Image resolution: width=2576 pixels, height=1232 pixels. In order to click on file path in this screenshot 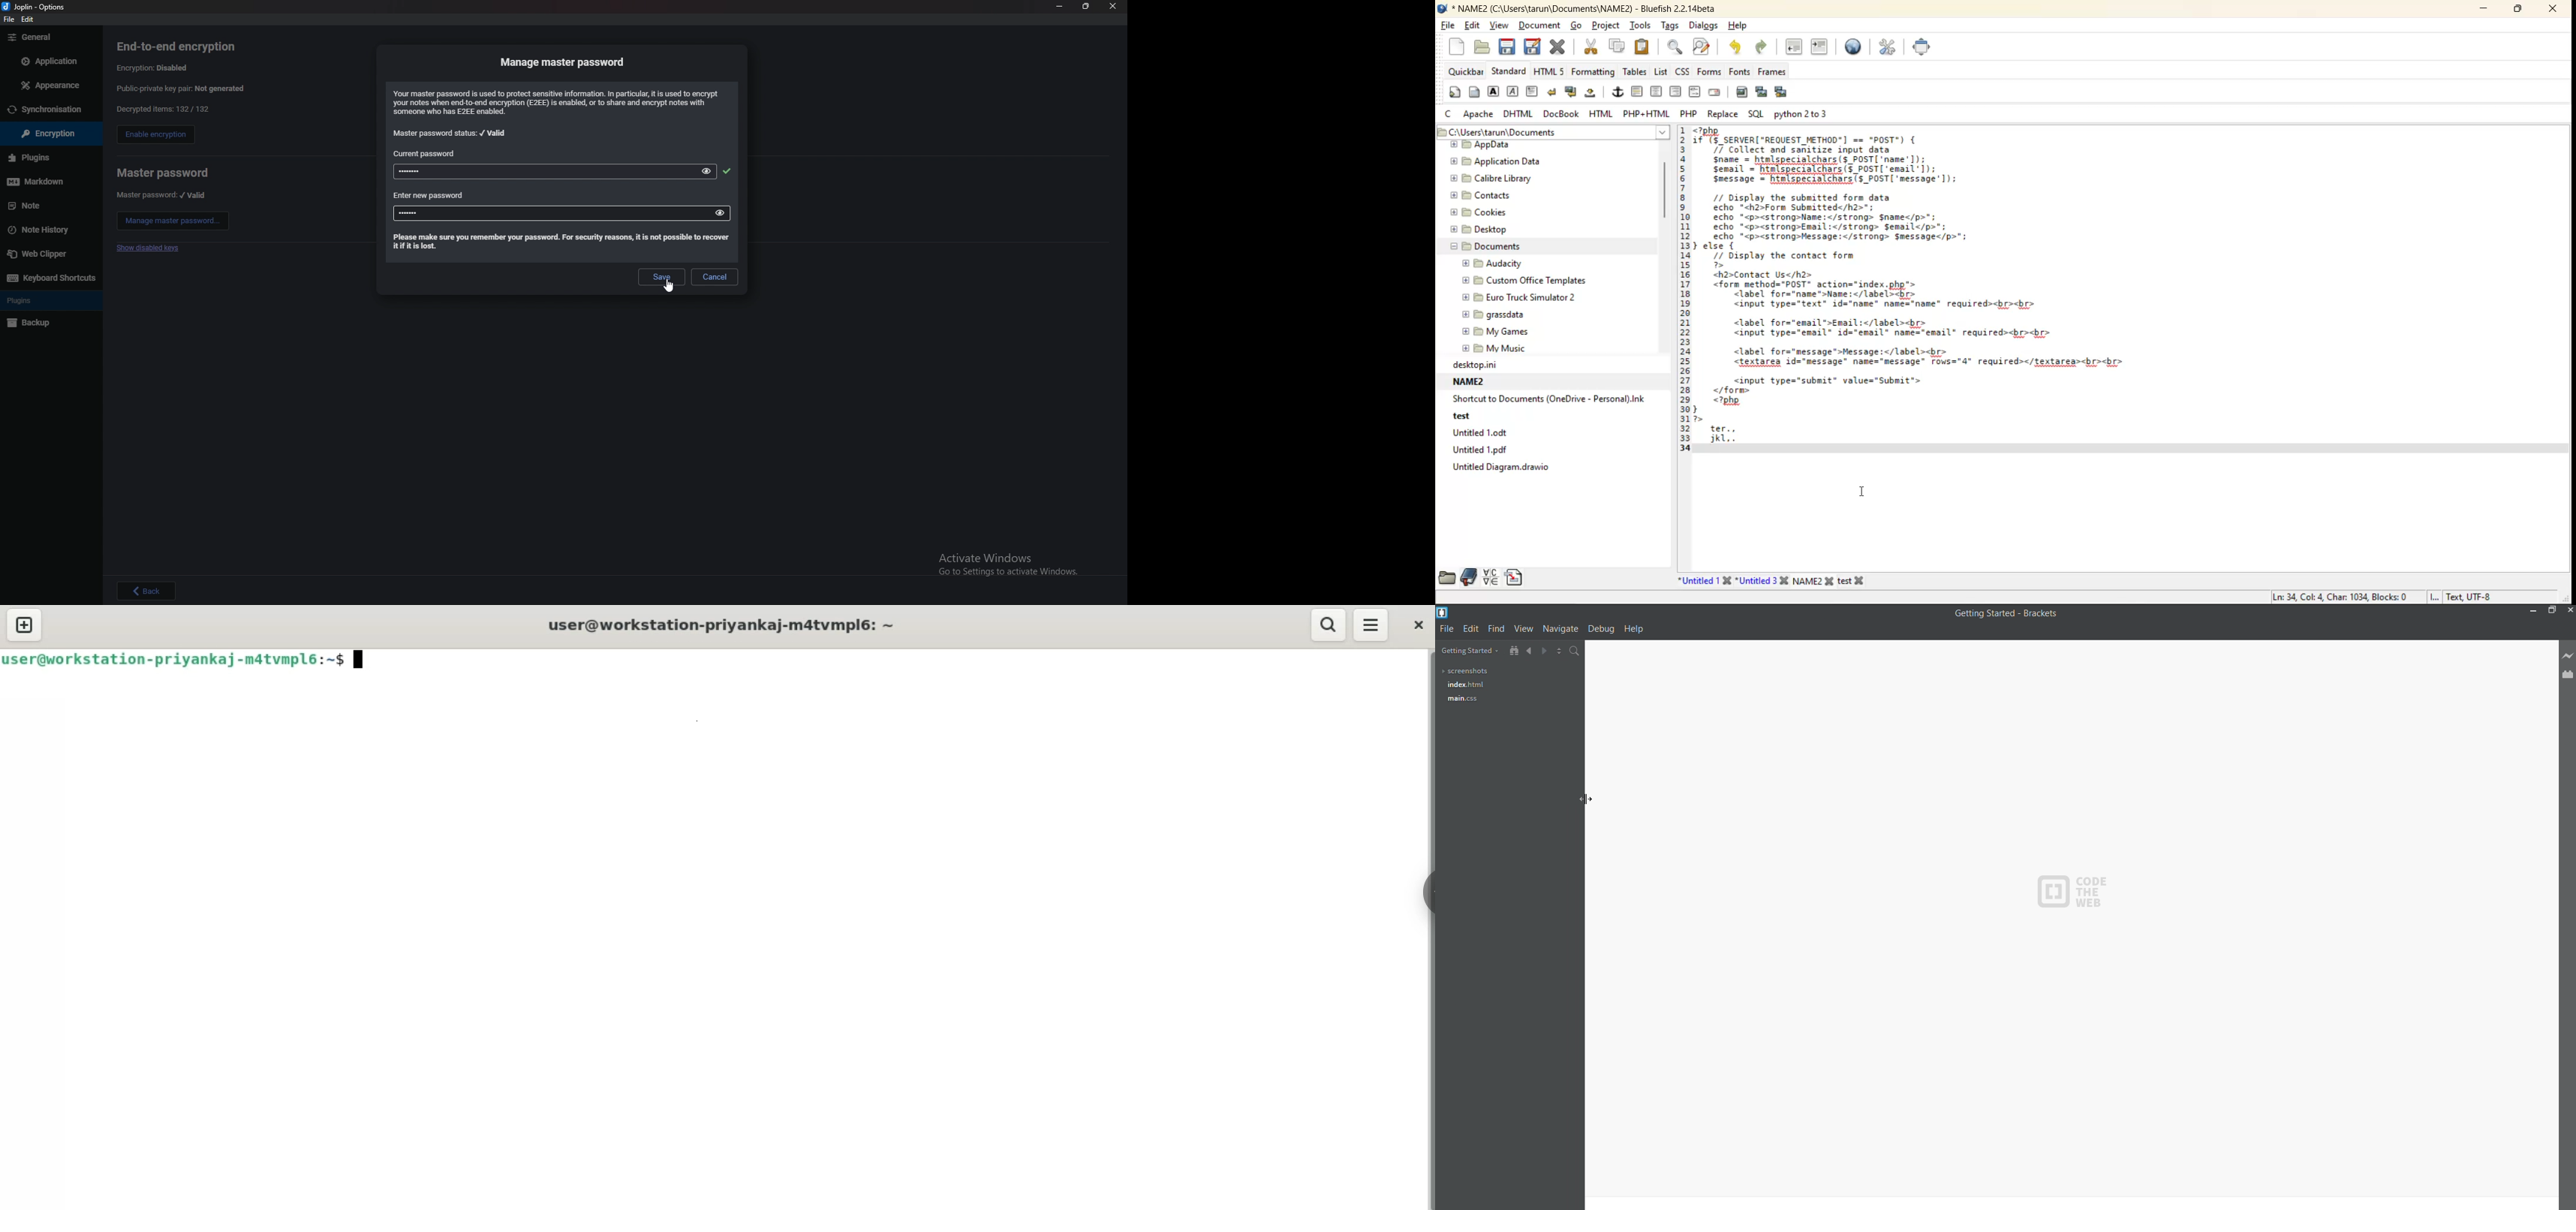, I will do `click(1553, 132)`.